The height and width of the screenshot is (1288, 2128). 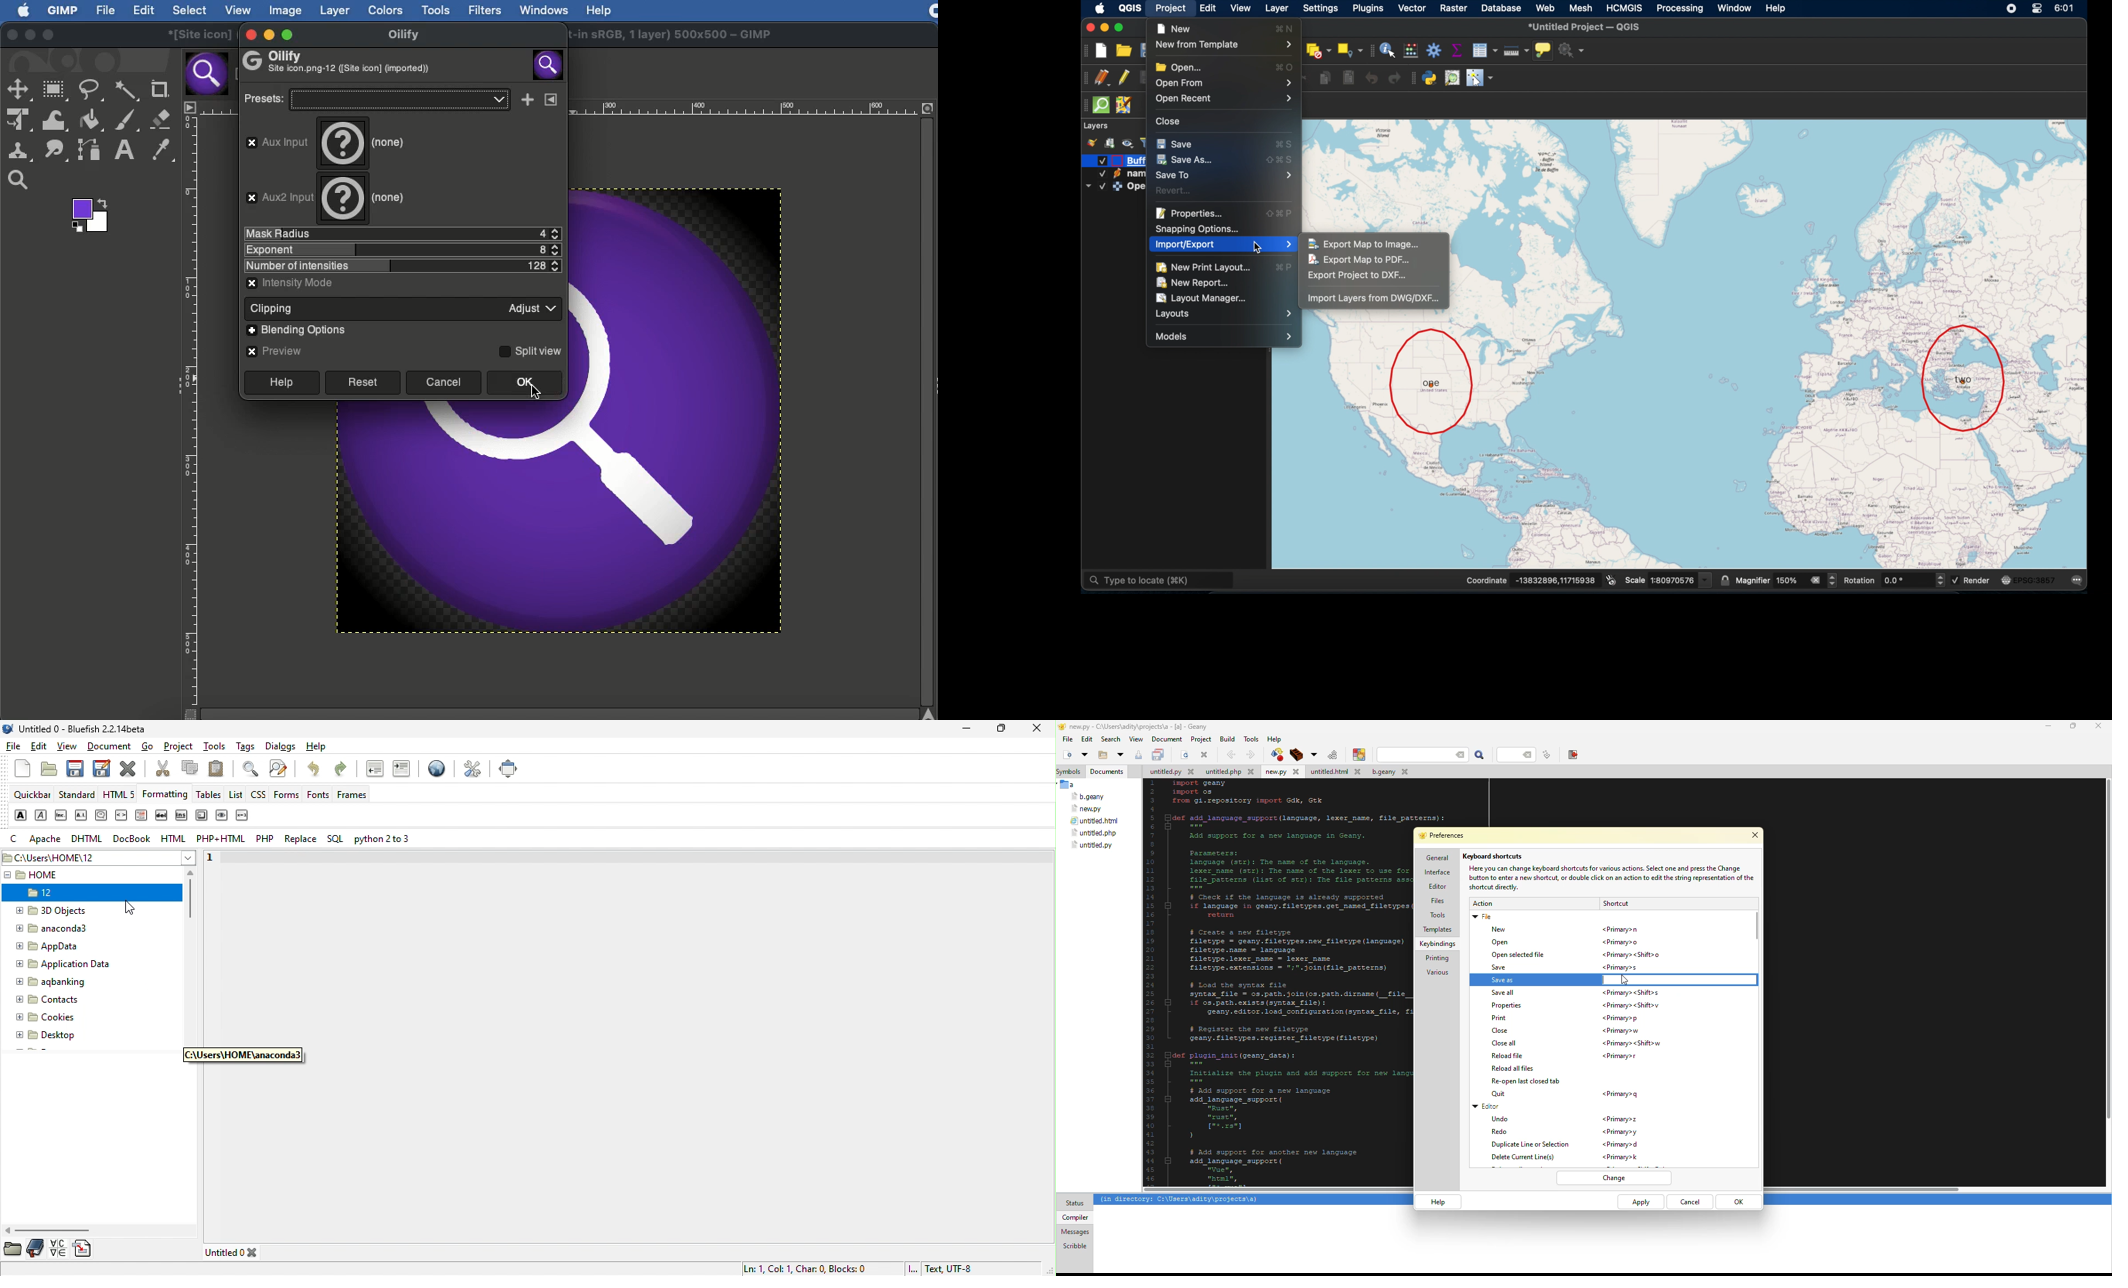 What do you see at coordinates (280, 747) in the screenshot?
I see `dialogs` at bounding box center [280, 747].